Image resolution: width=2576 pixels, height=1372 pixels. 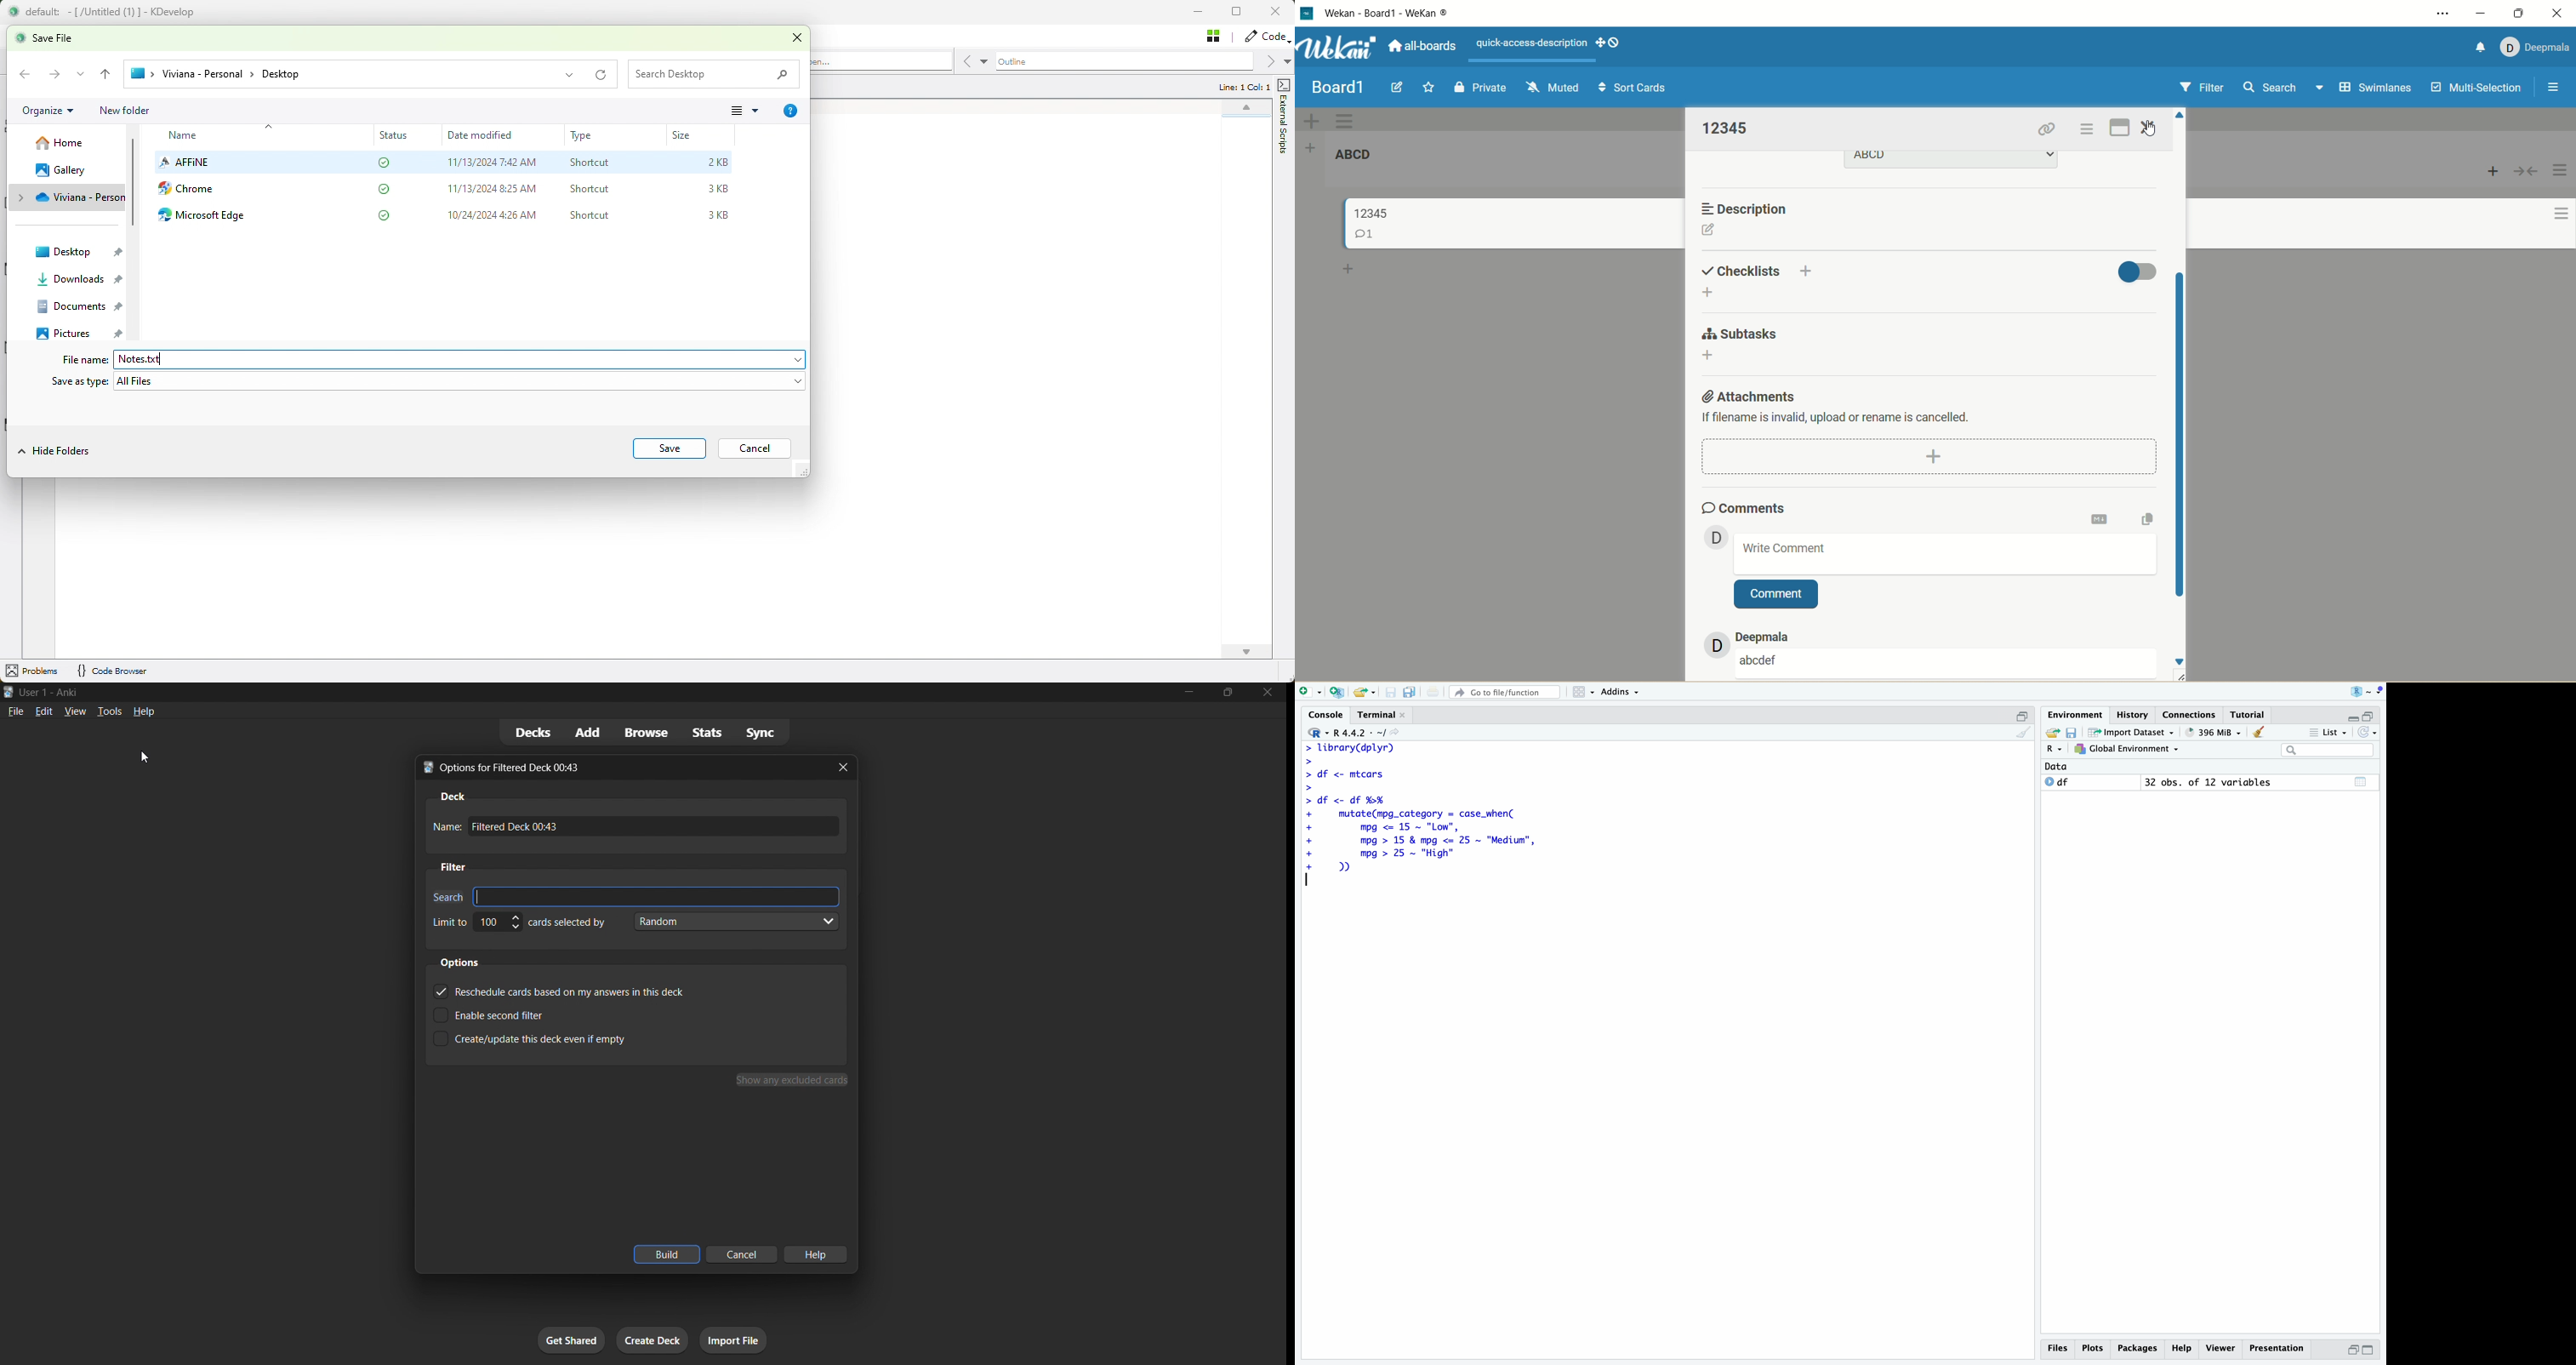 I want to click on favorite, so click(x=1426, y=89).